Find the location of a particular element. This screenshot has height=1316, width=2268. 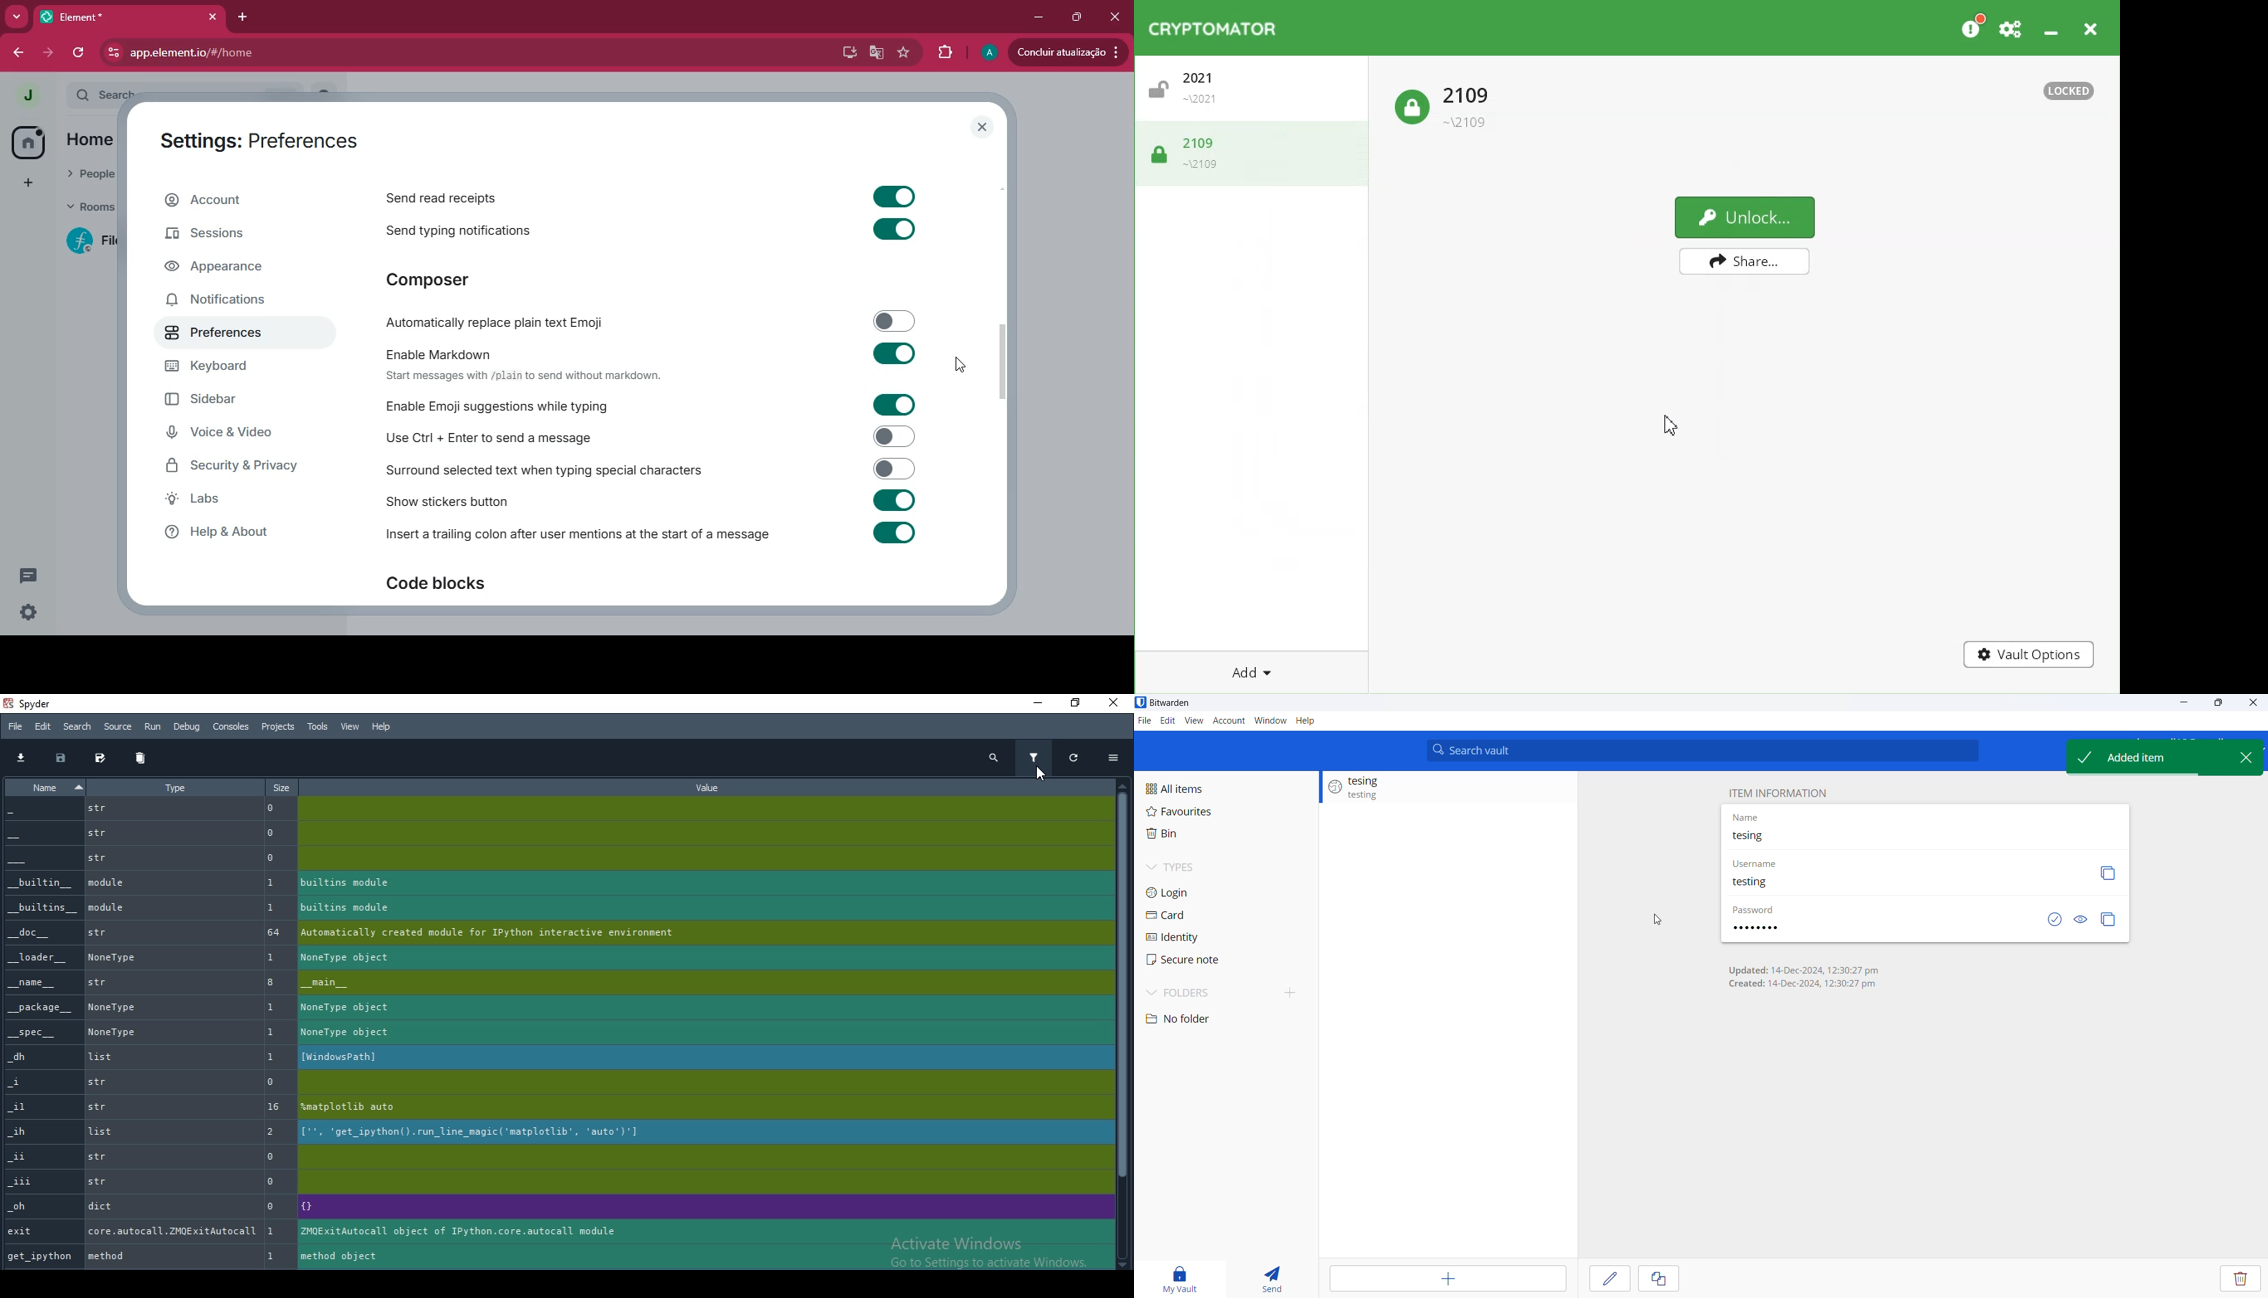

labs is located at coordinates (235, 500).